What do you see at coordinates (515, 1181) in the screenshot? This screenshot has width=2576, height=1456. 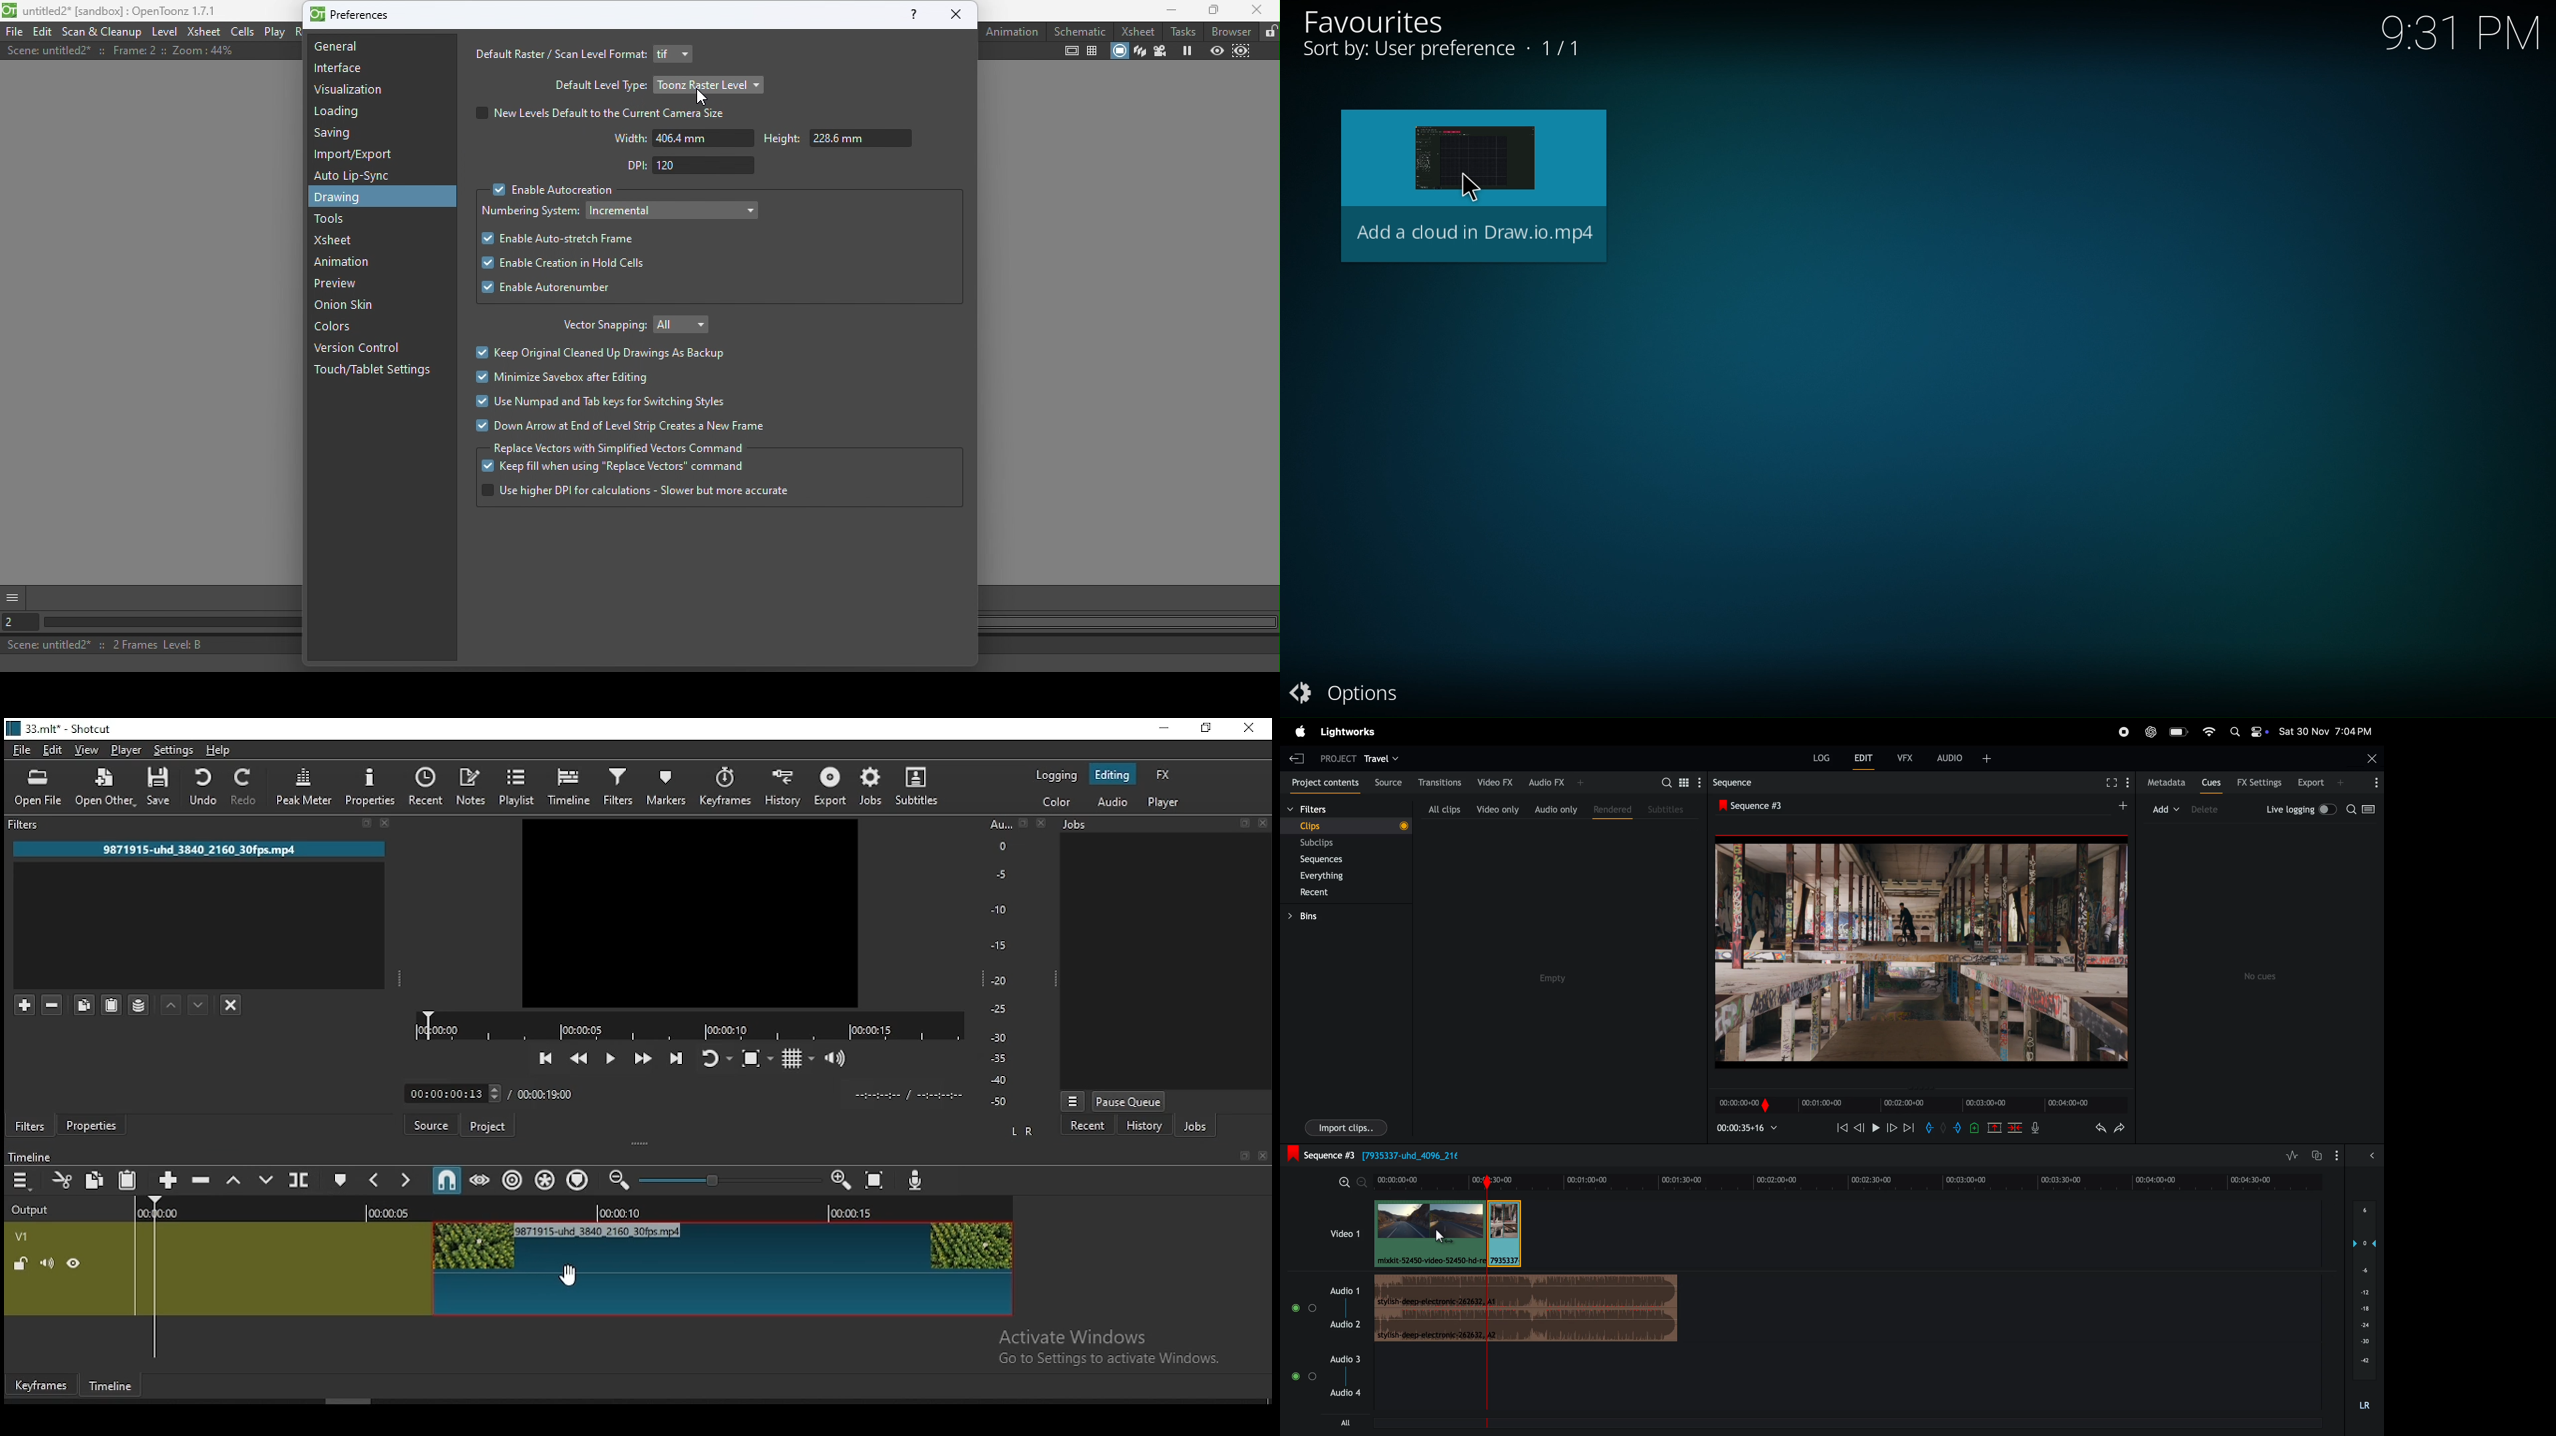 I see `ripple` at bounding box center [515, 1181].